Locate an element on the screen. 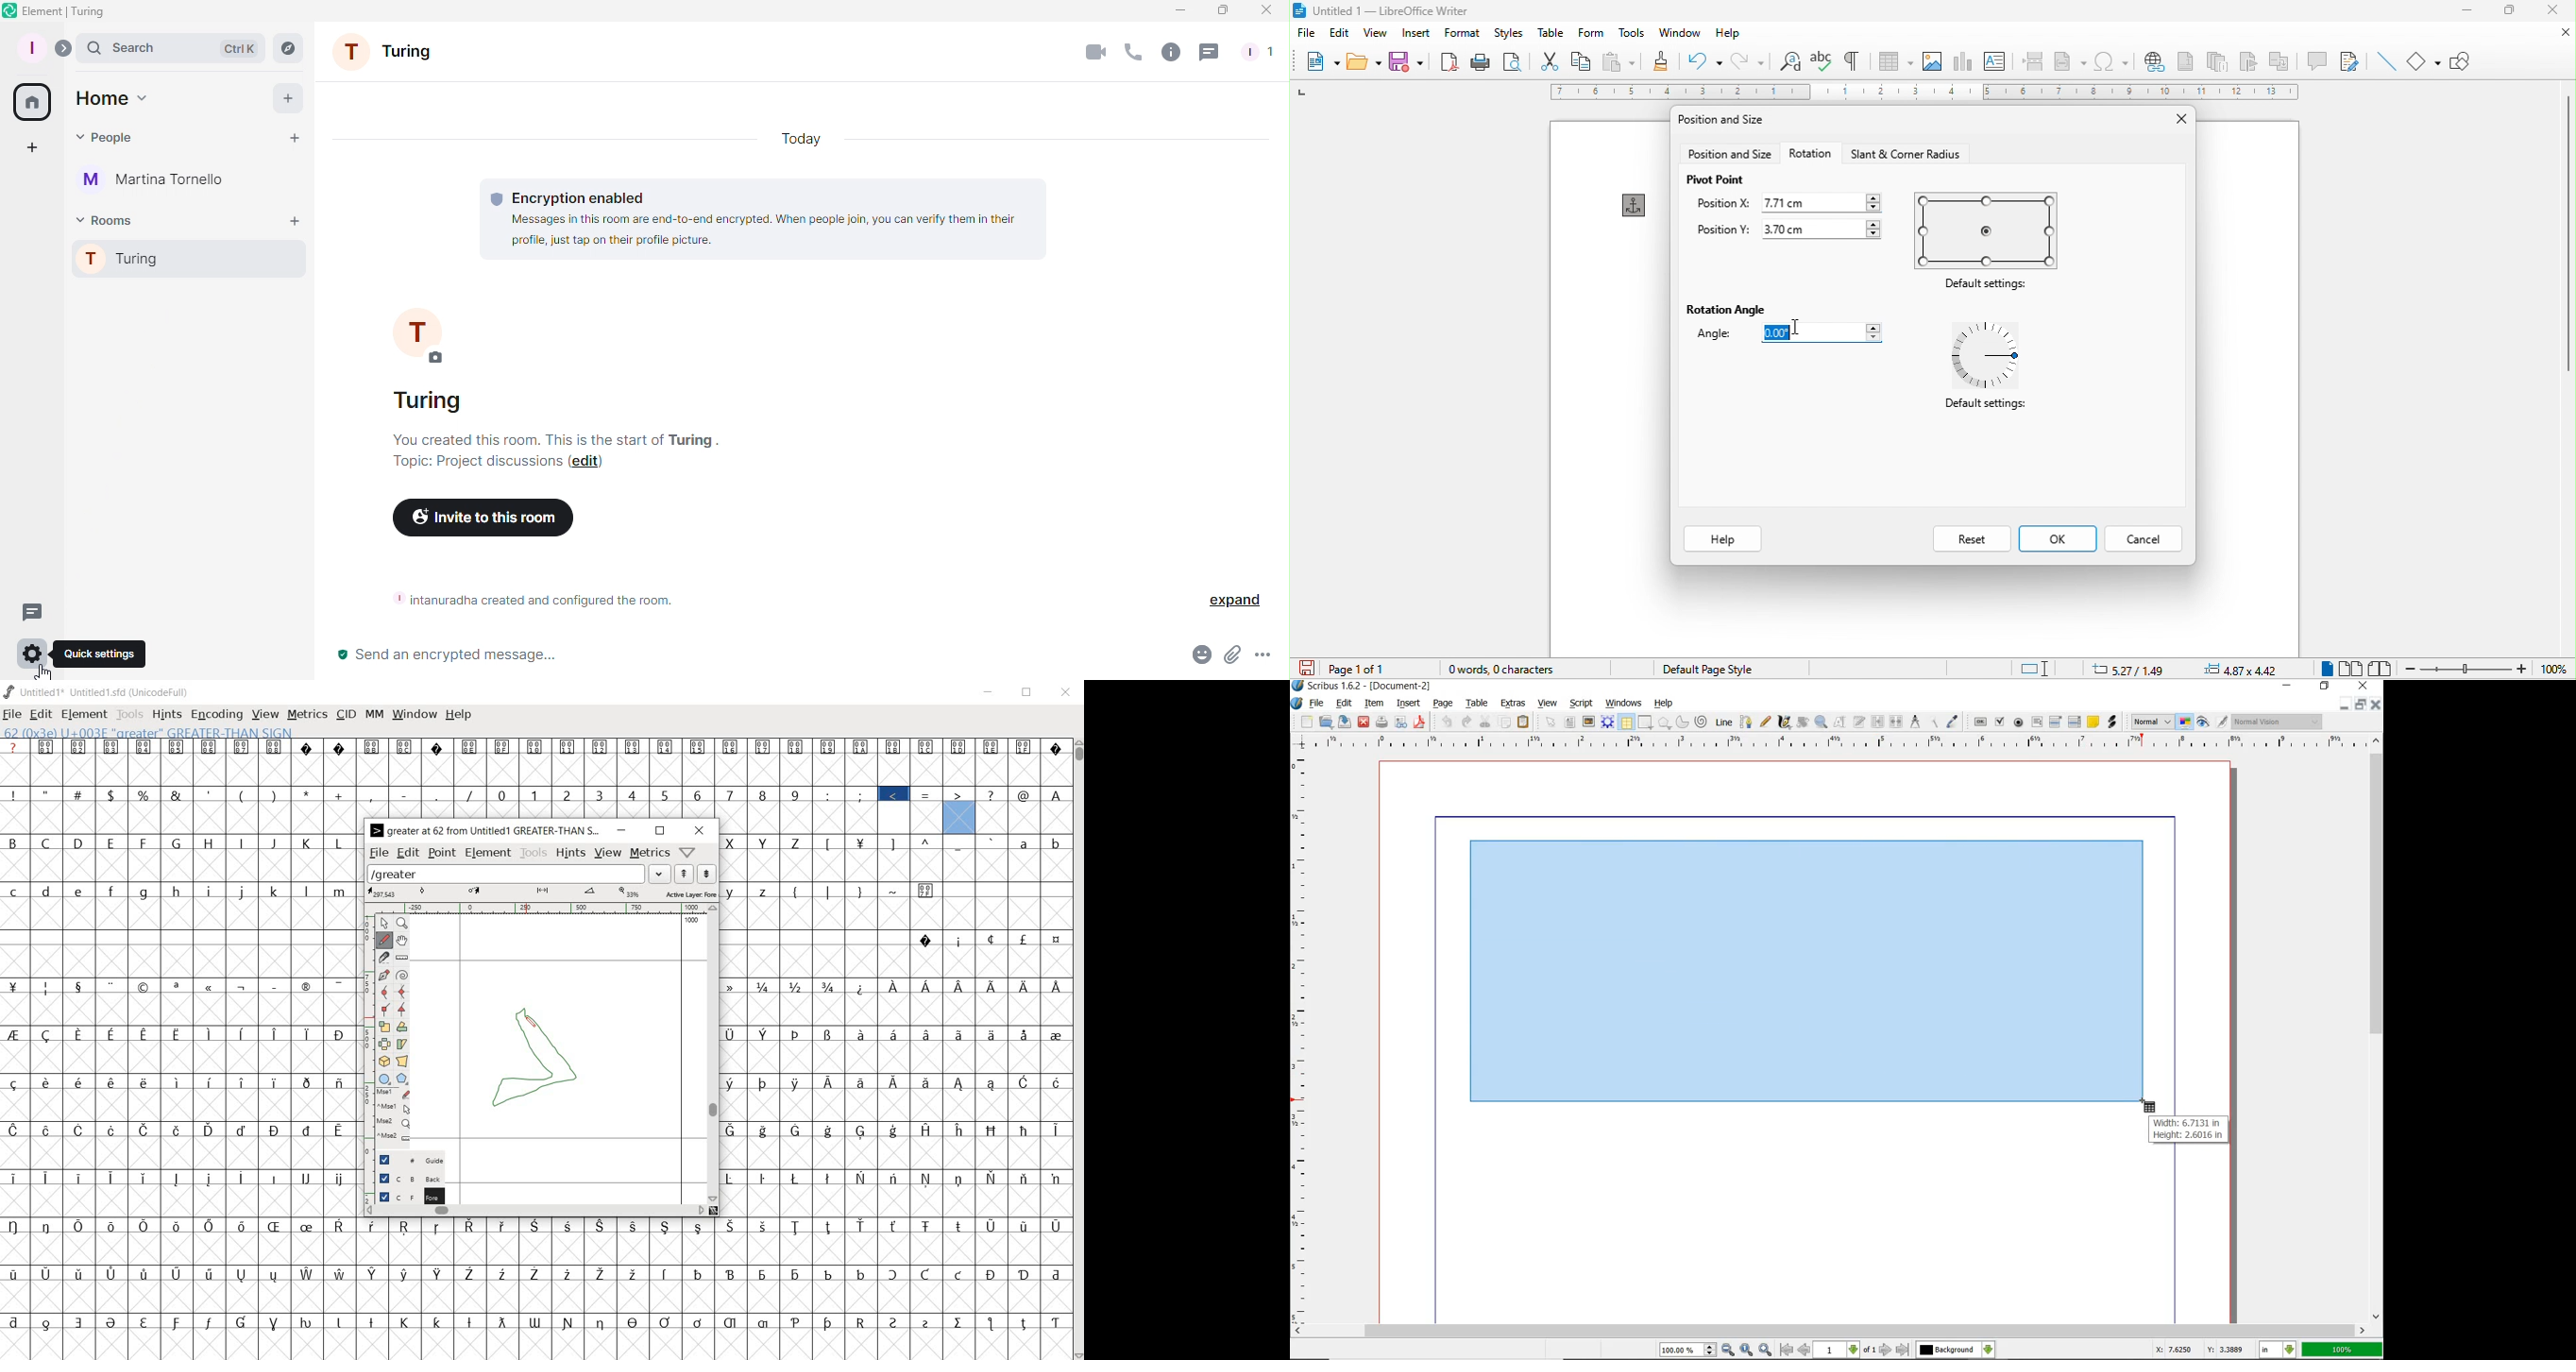 The height and width of the screenshot is (1372, 2576). zoom is located at coordinates (2488, 668).